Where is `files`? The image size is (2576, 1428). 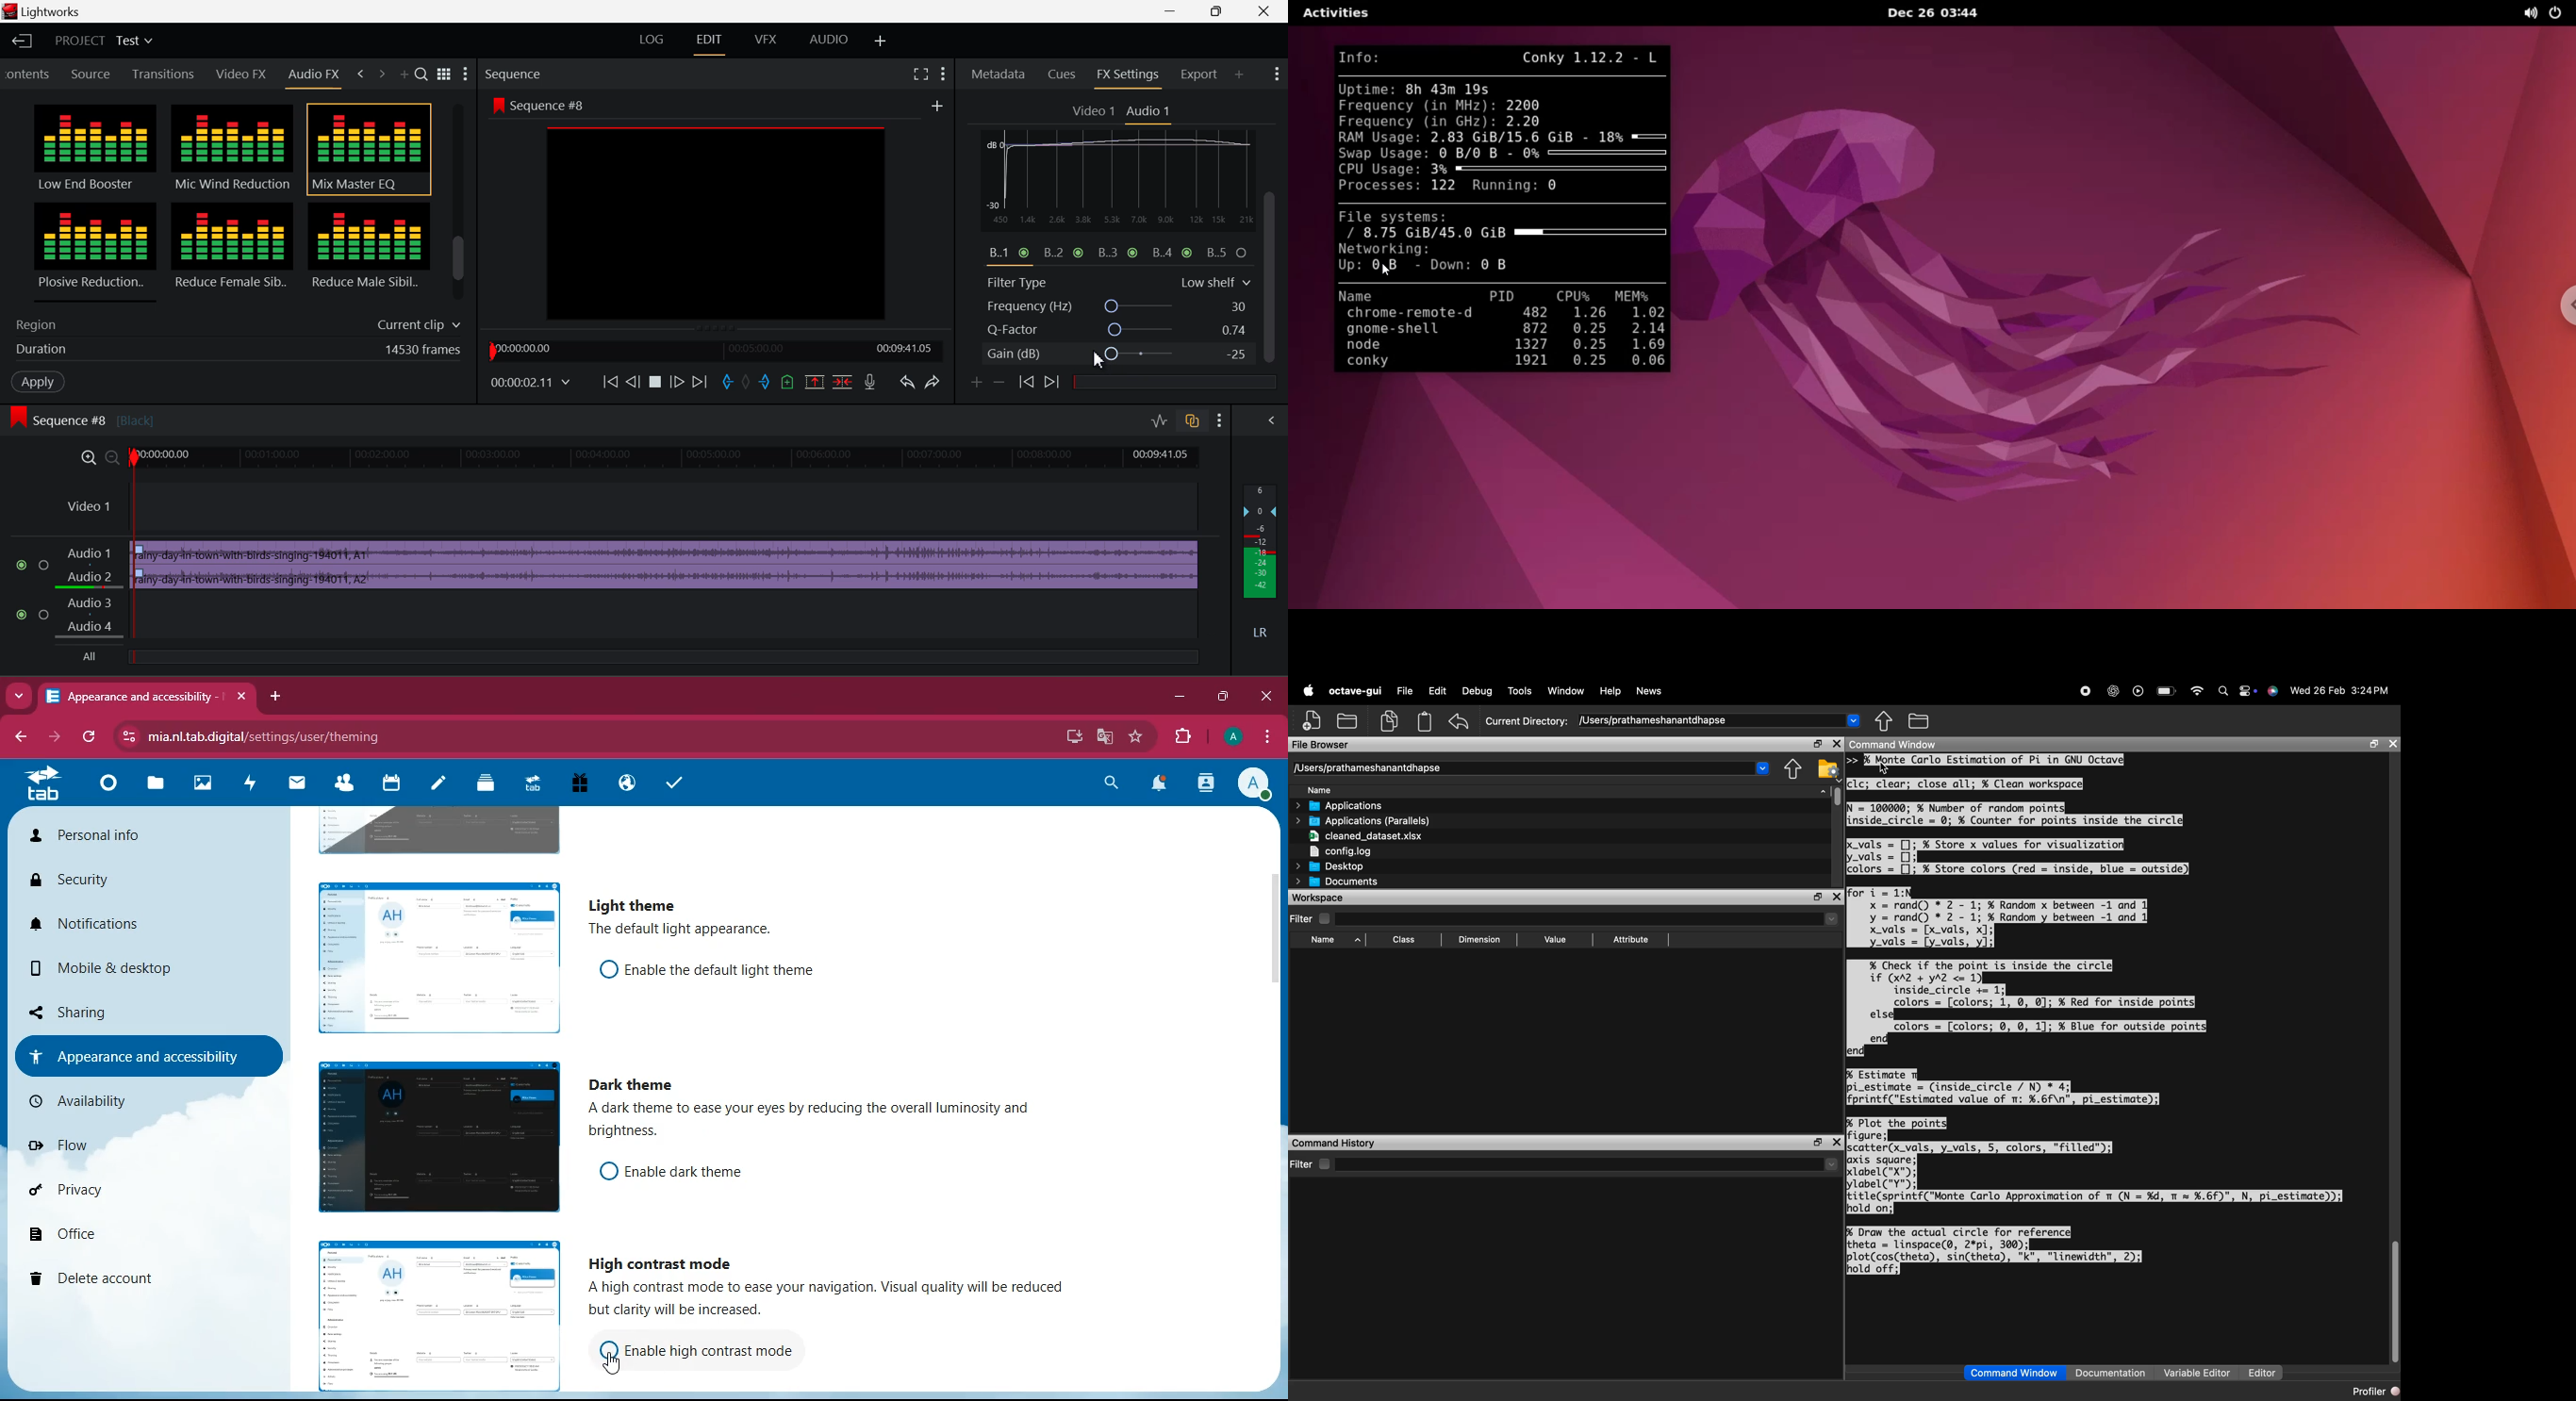
files is located at coordinates (153, 786).